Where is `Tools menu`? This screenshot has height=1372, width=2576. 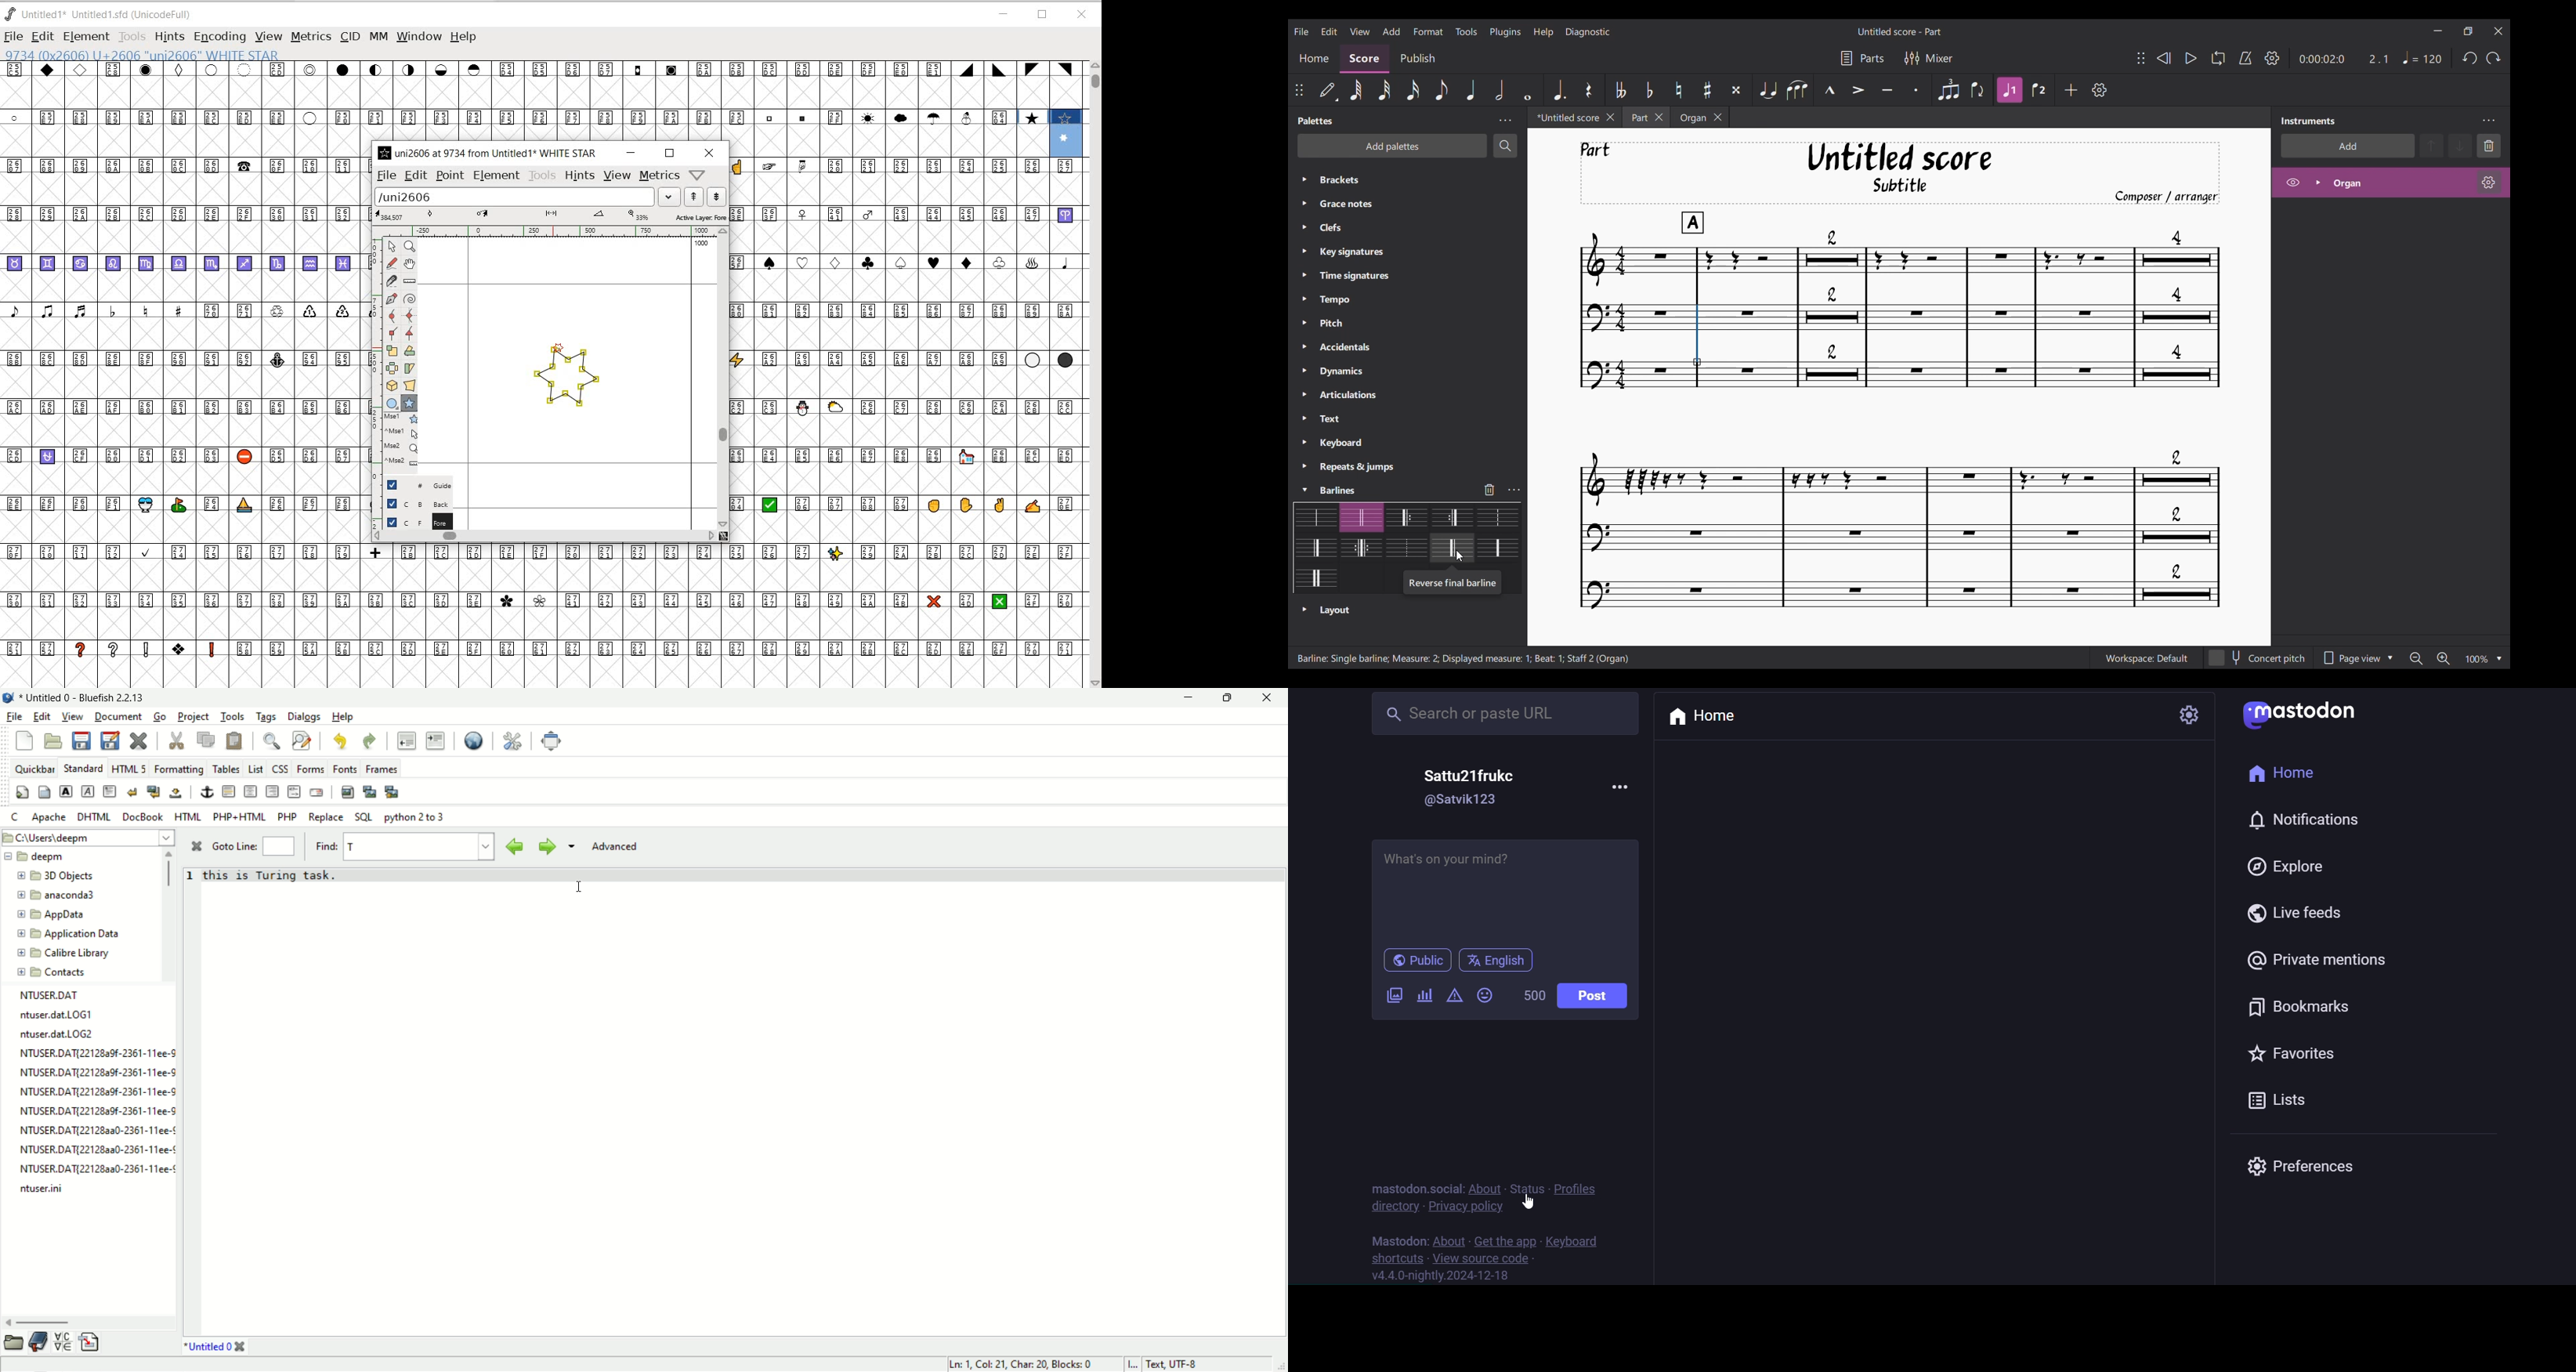
Tools menu is located at coordinates (1467, 31).